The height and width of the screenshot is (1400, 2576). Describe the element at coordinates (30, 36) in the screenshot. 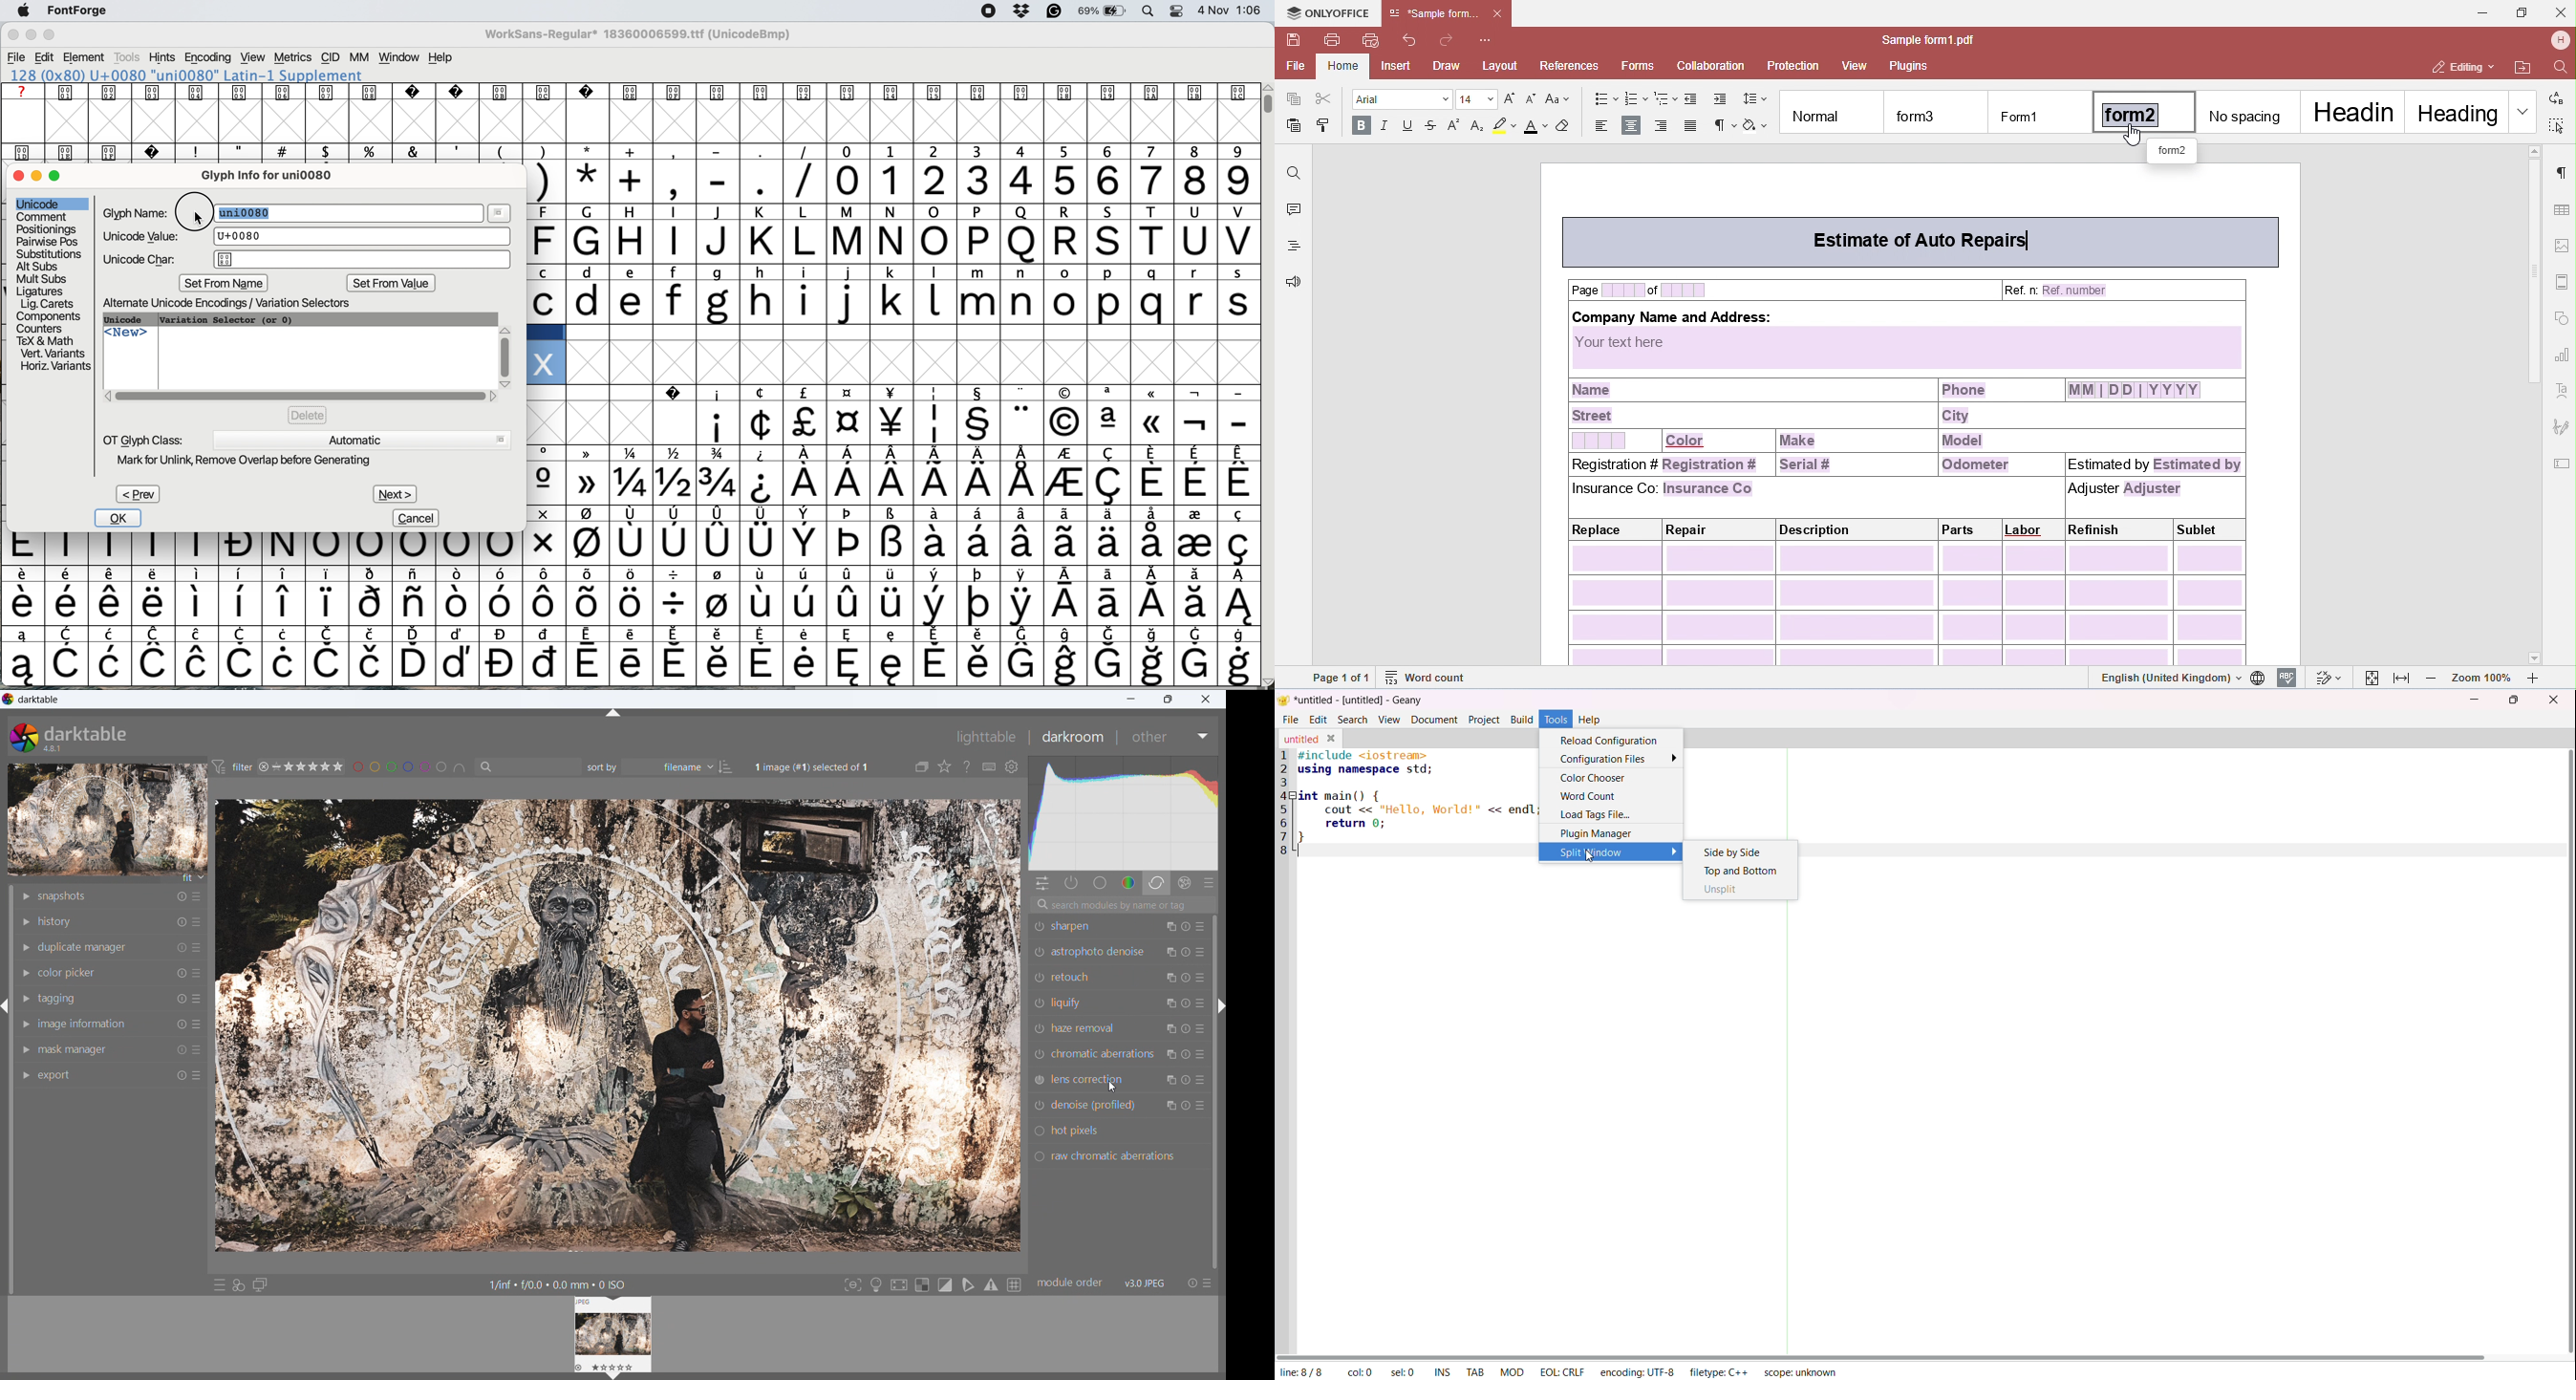

I see `minimise` at that location.